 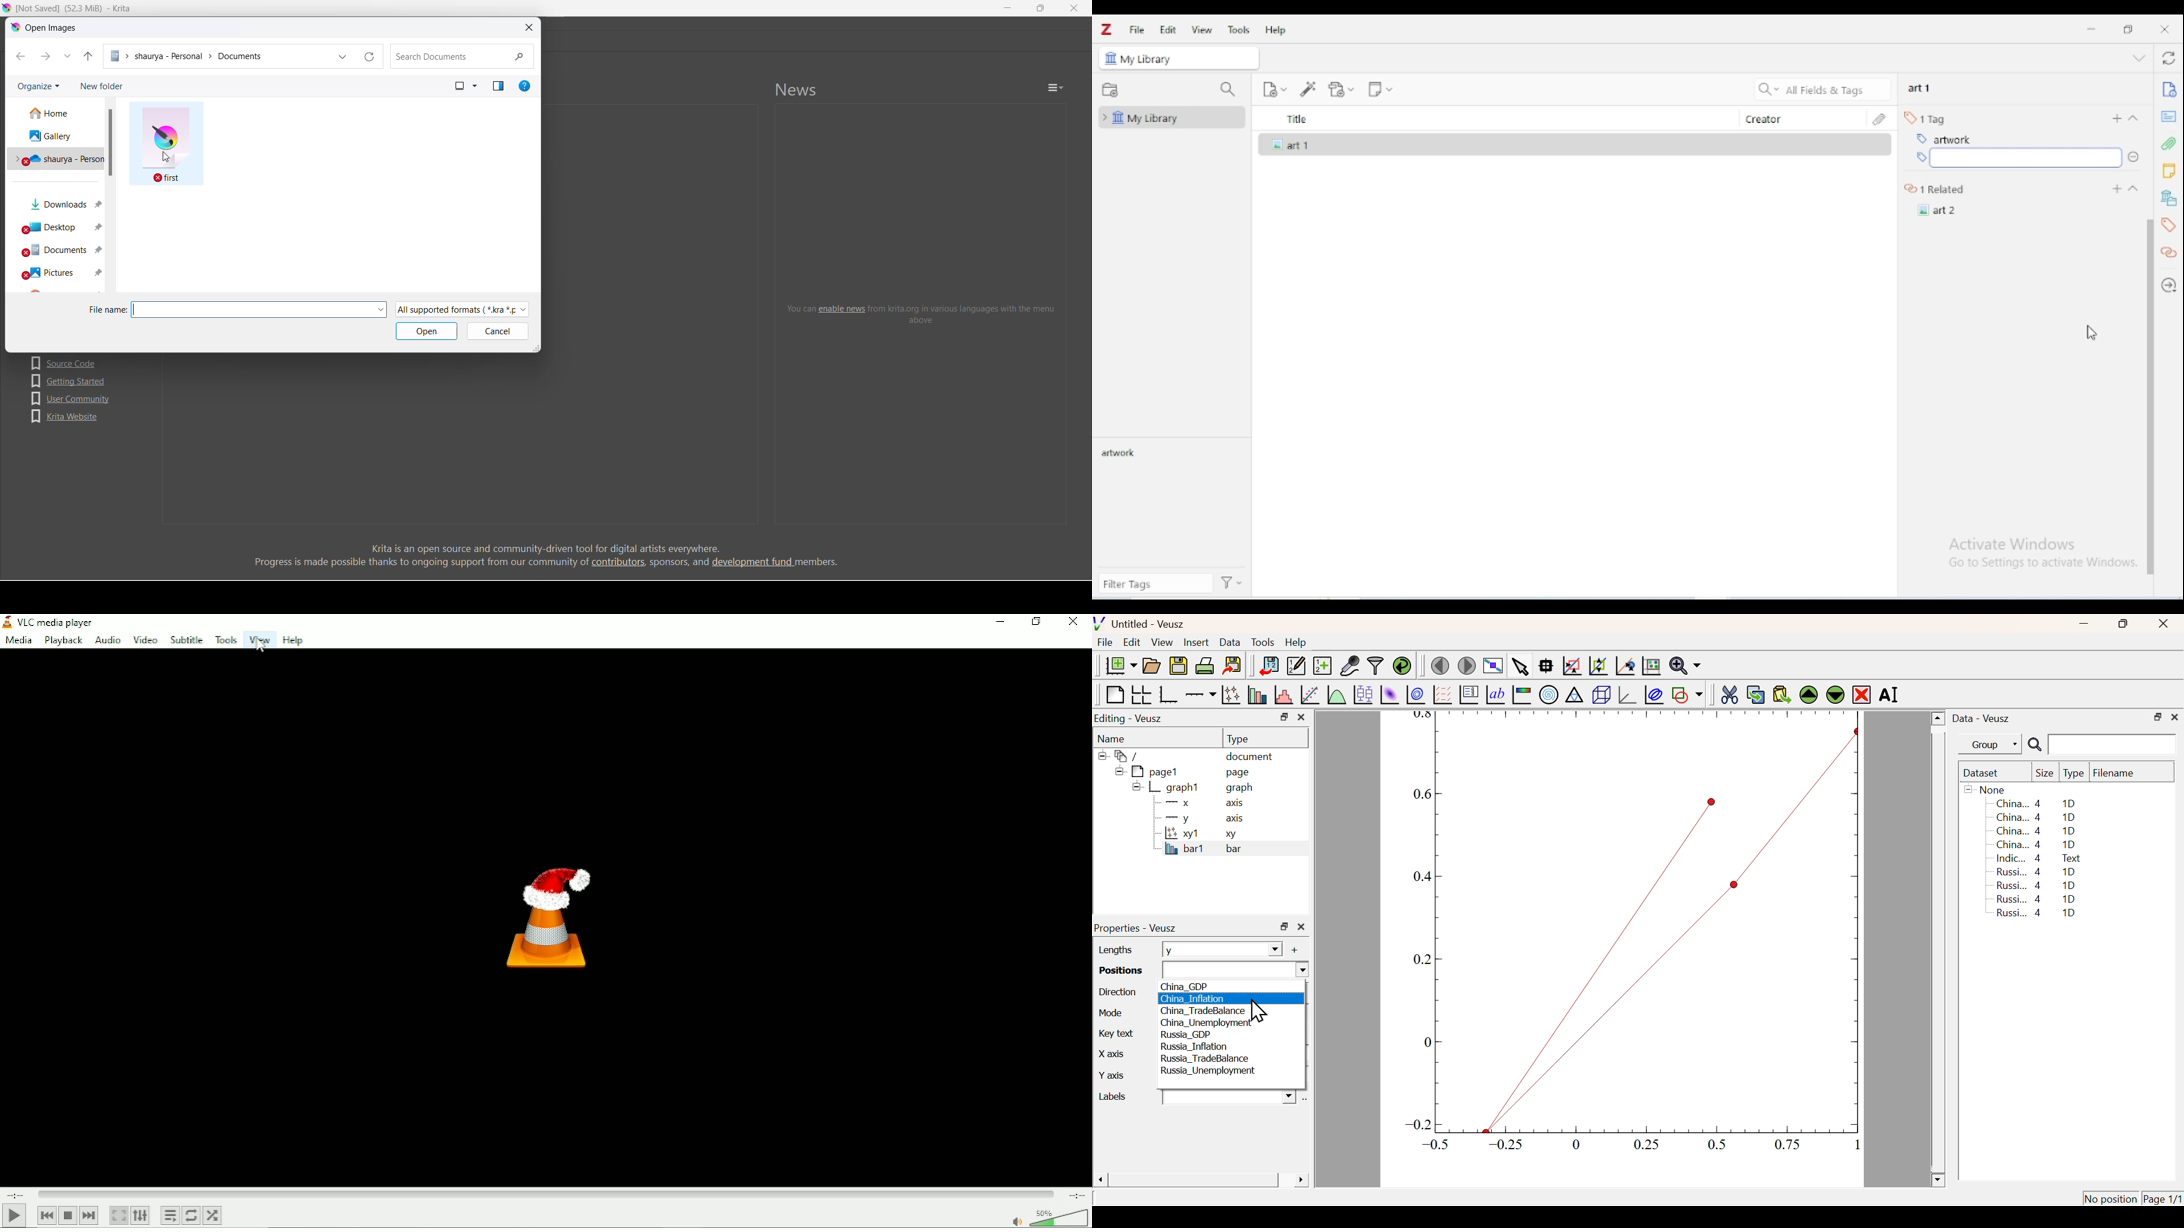 I want to click on previous pane, so click(x=499, y=86).